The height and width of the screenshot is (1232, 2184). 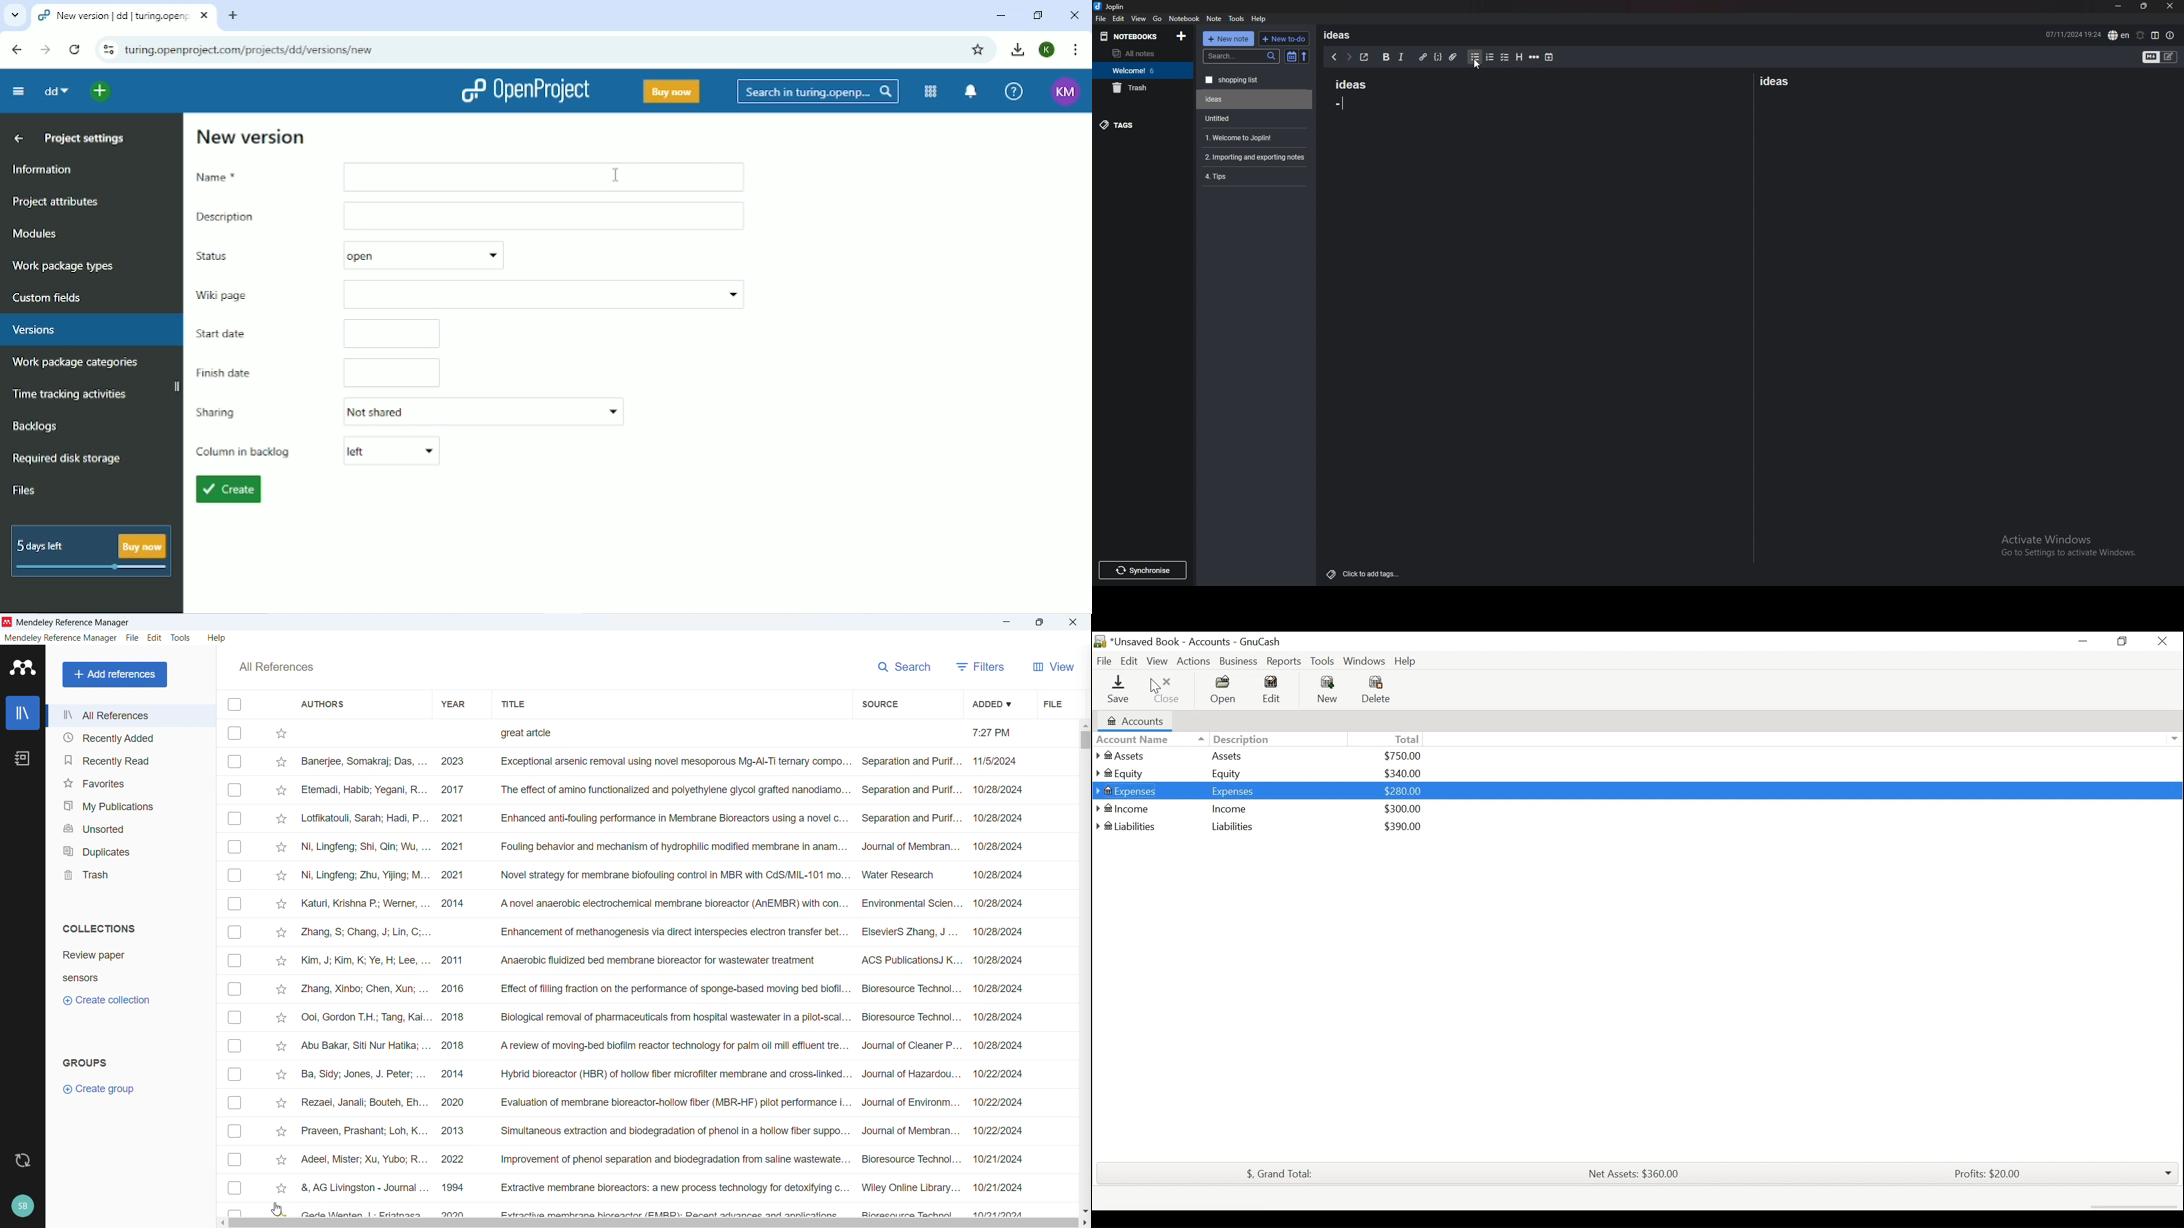 What do you see at coordinates (1334, 57) in the screenshot?
I see `previous` at bounding box center [1334, 57].